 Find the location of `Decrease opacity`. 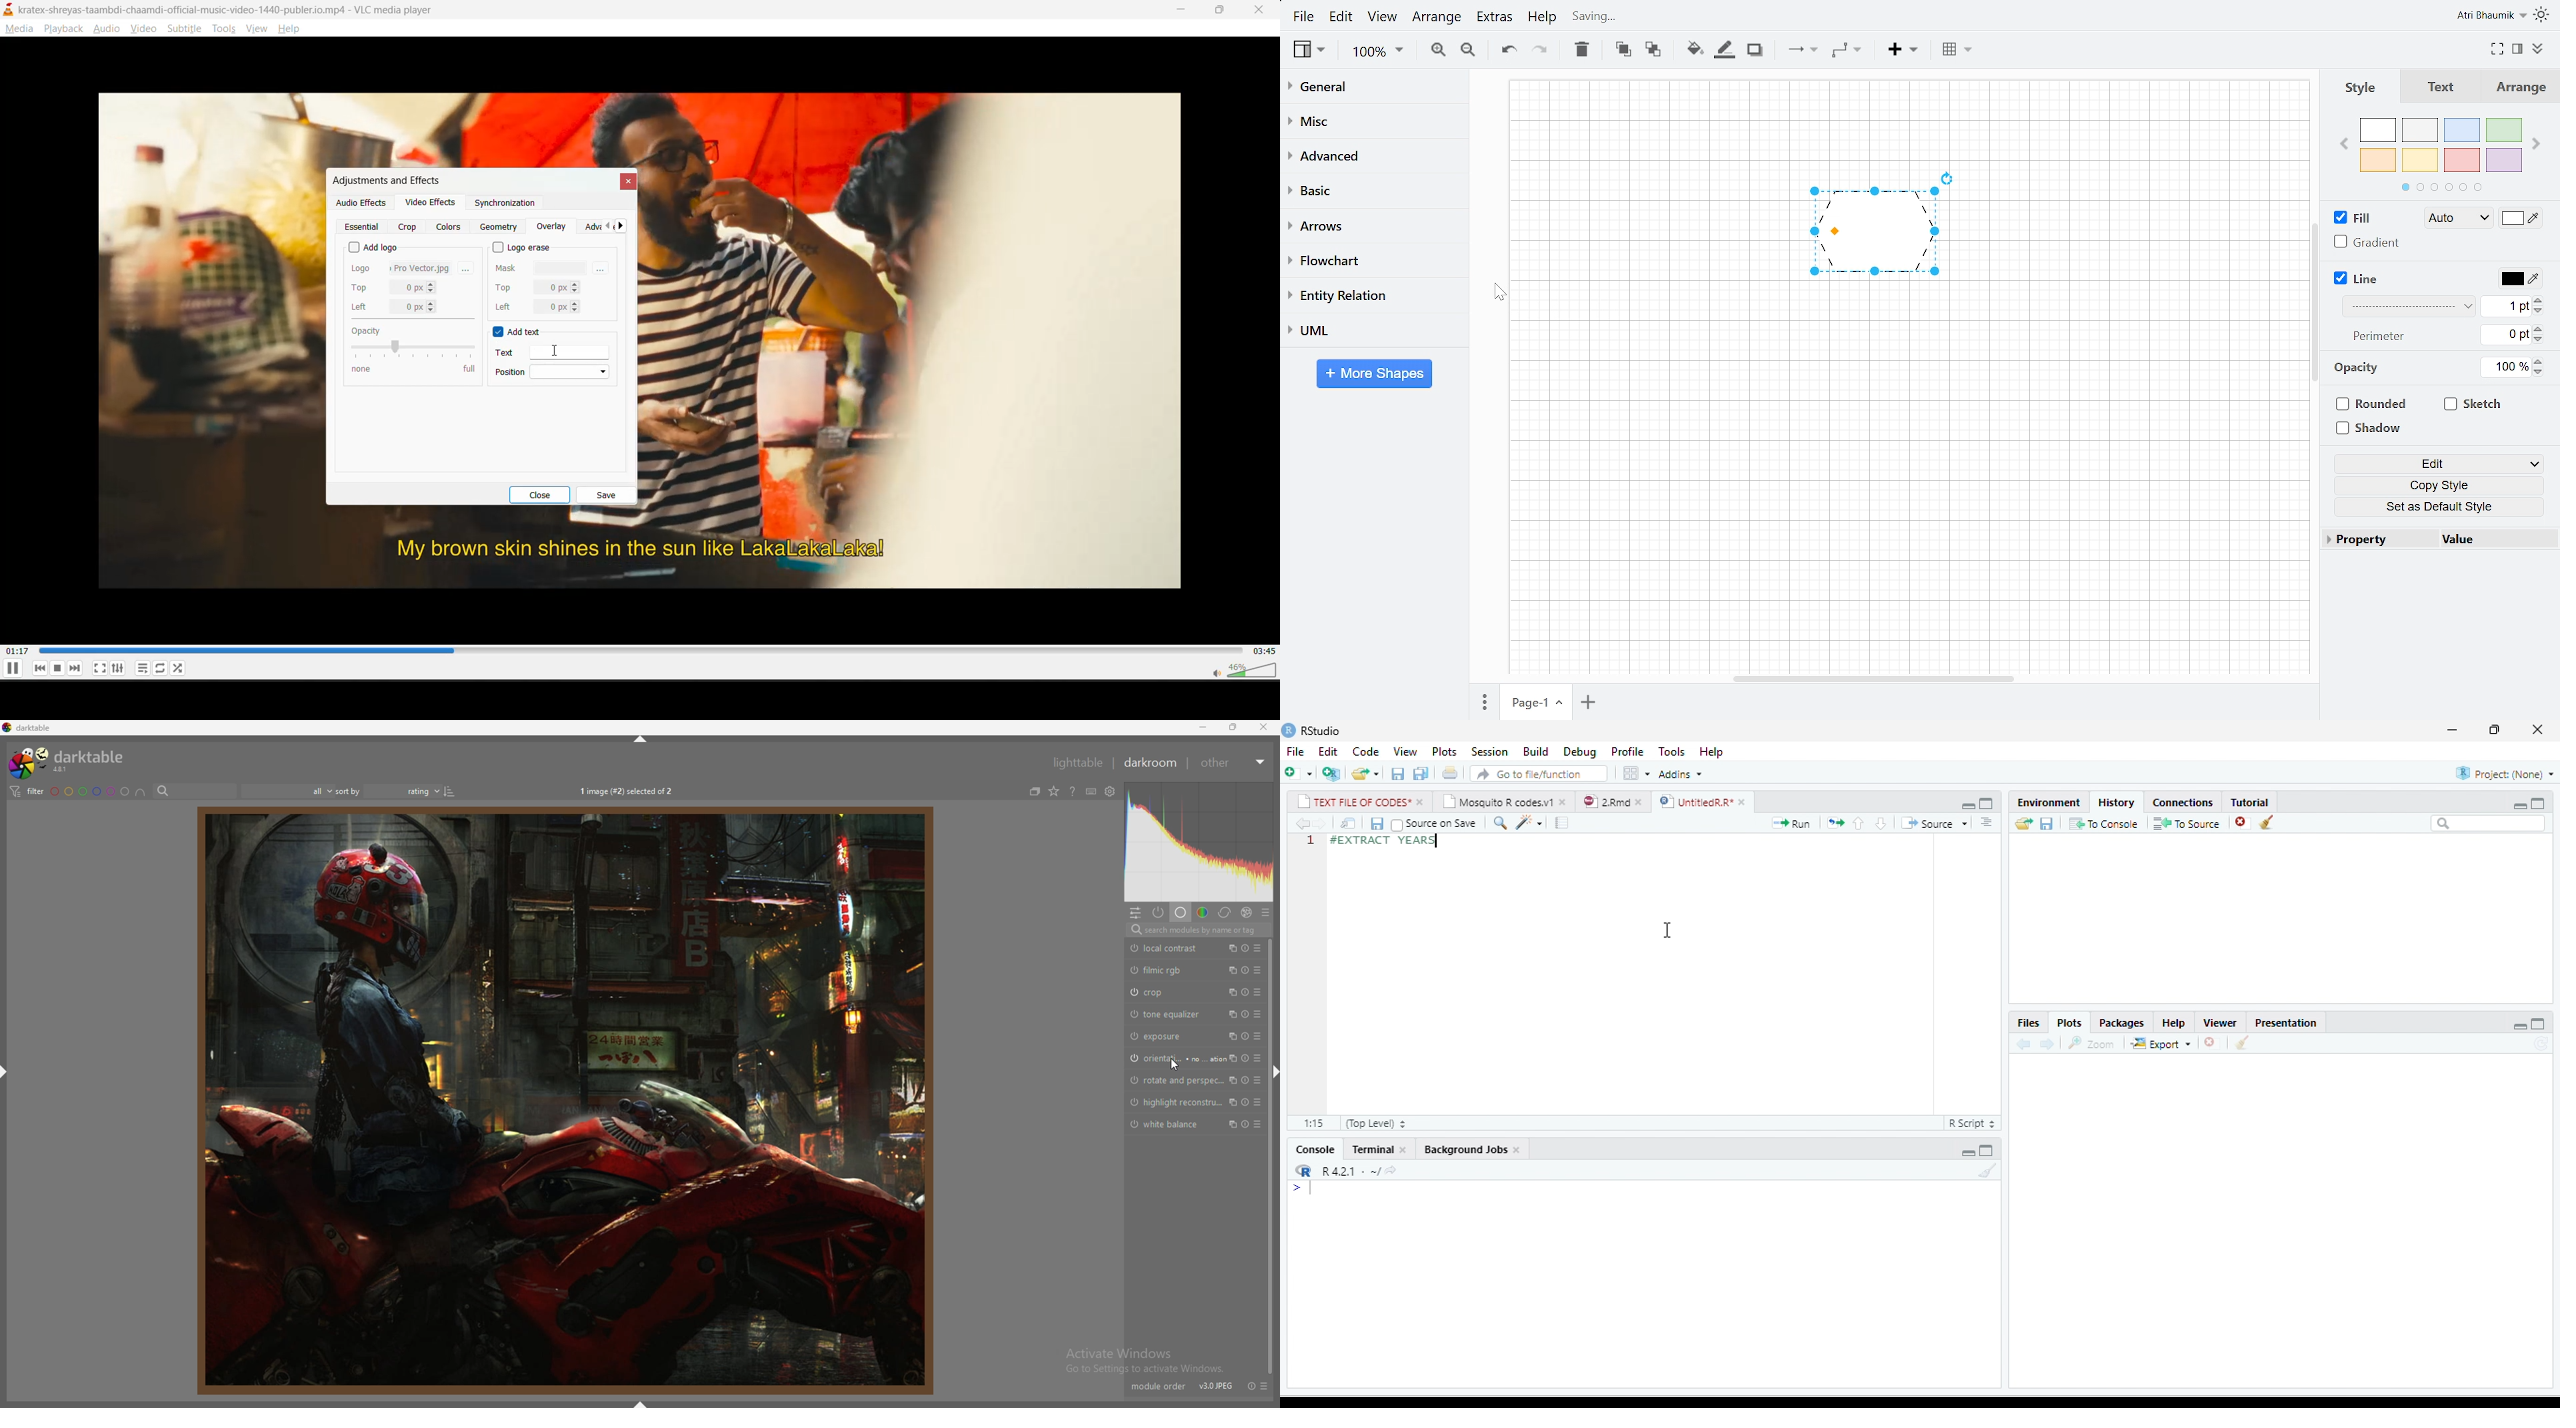

Decrease opacity is located at coordinates (2539, 374).